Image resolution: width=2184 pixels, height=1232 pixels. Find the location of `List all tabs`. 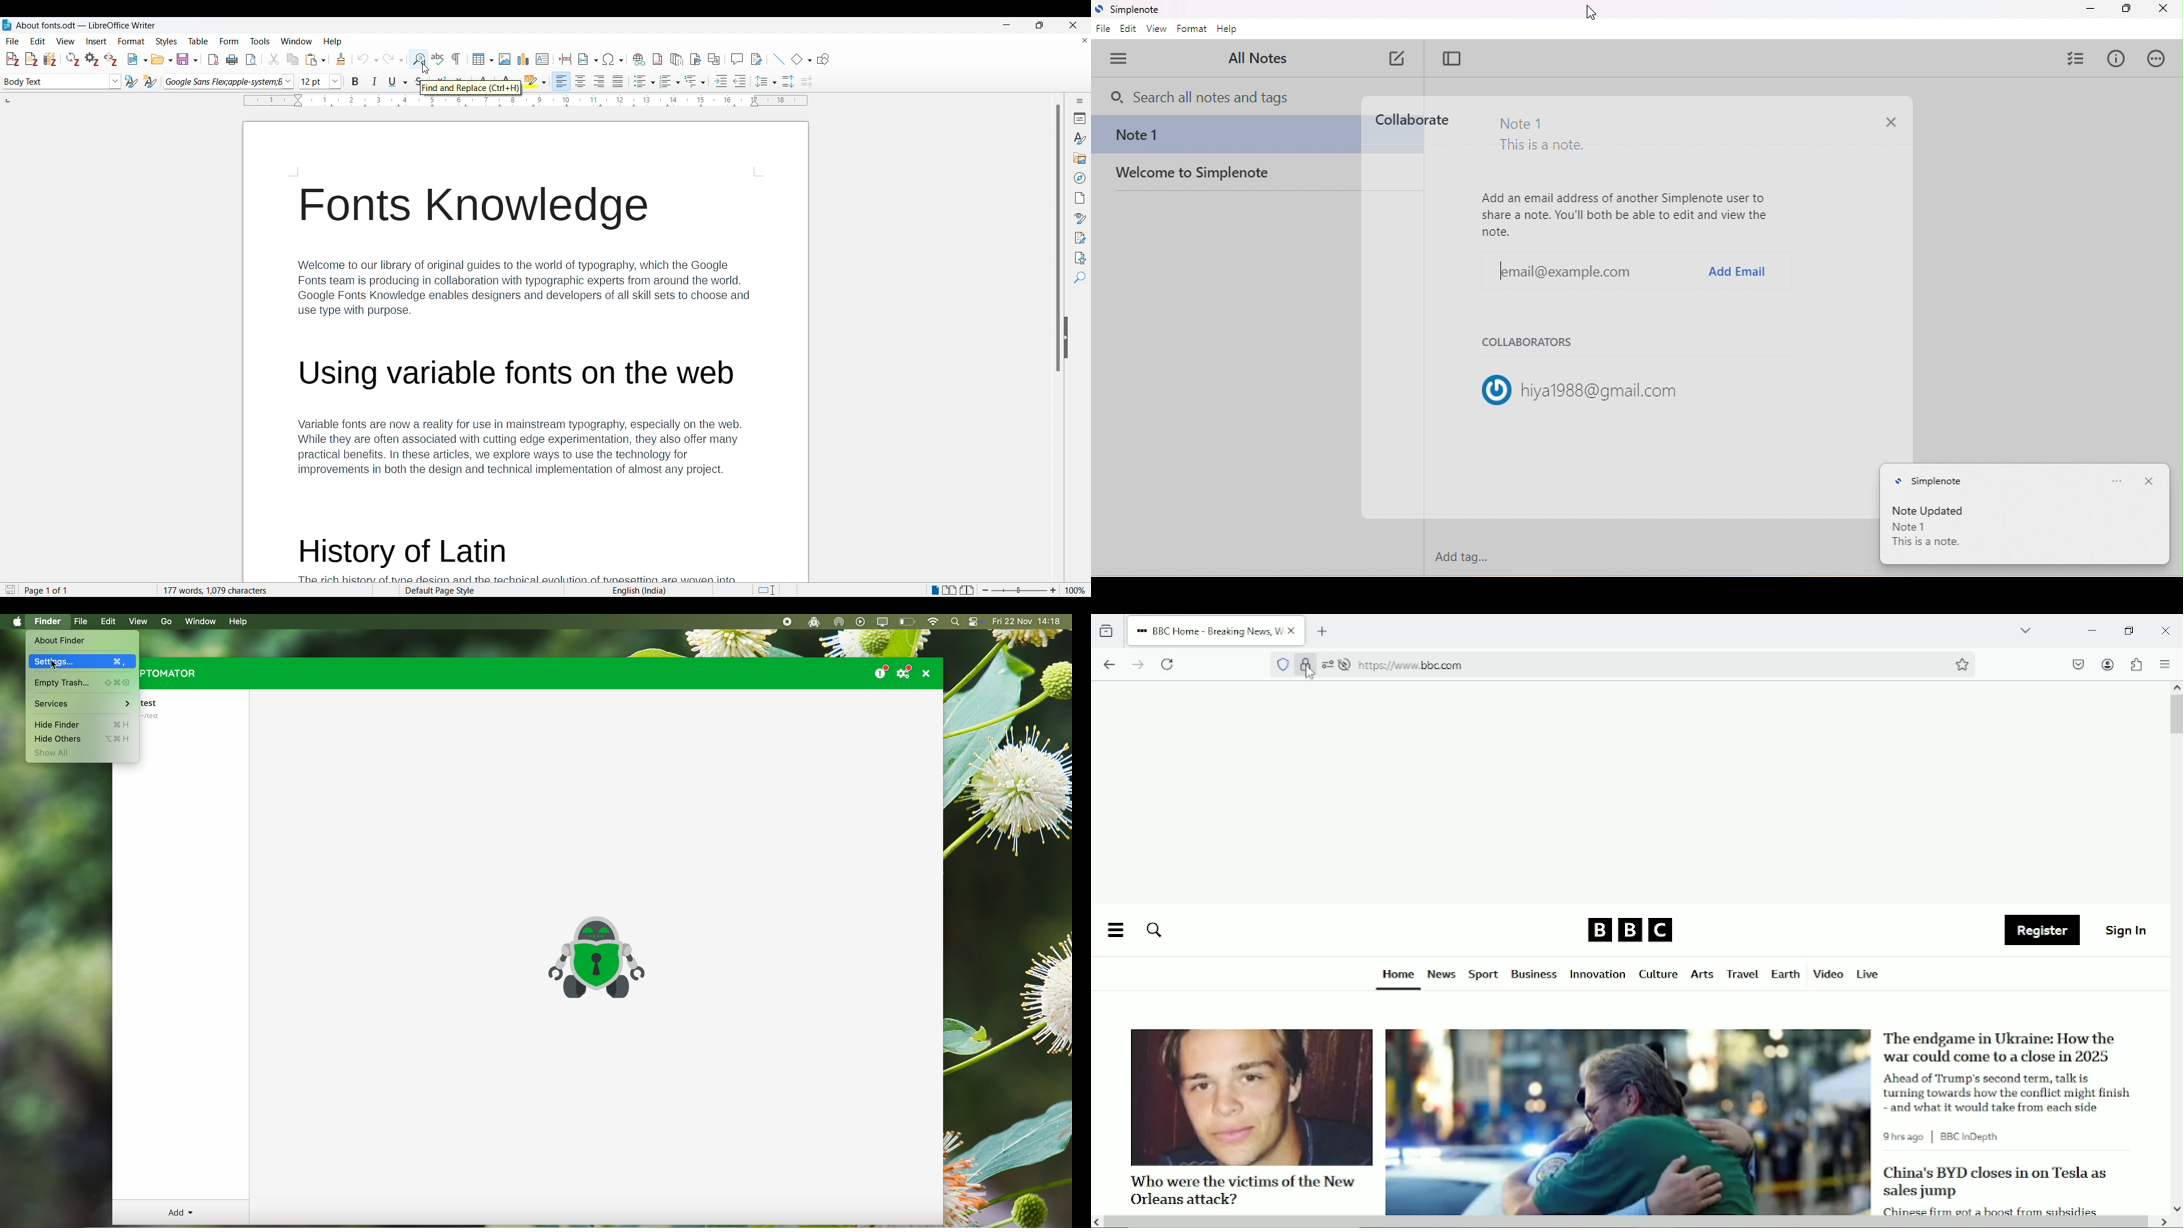

List all tabs is located at coordinates (2023, 630).